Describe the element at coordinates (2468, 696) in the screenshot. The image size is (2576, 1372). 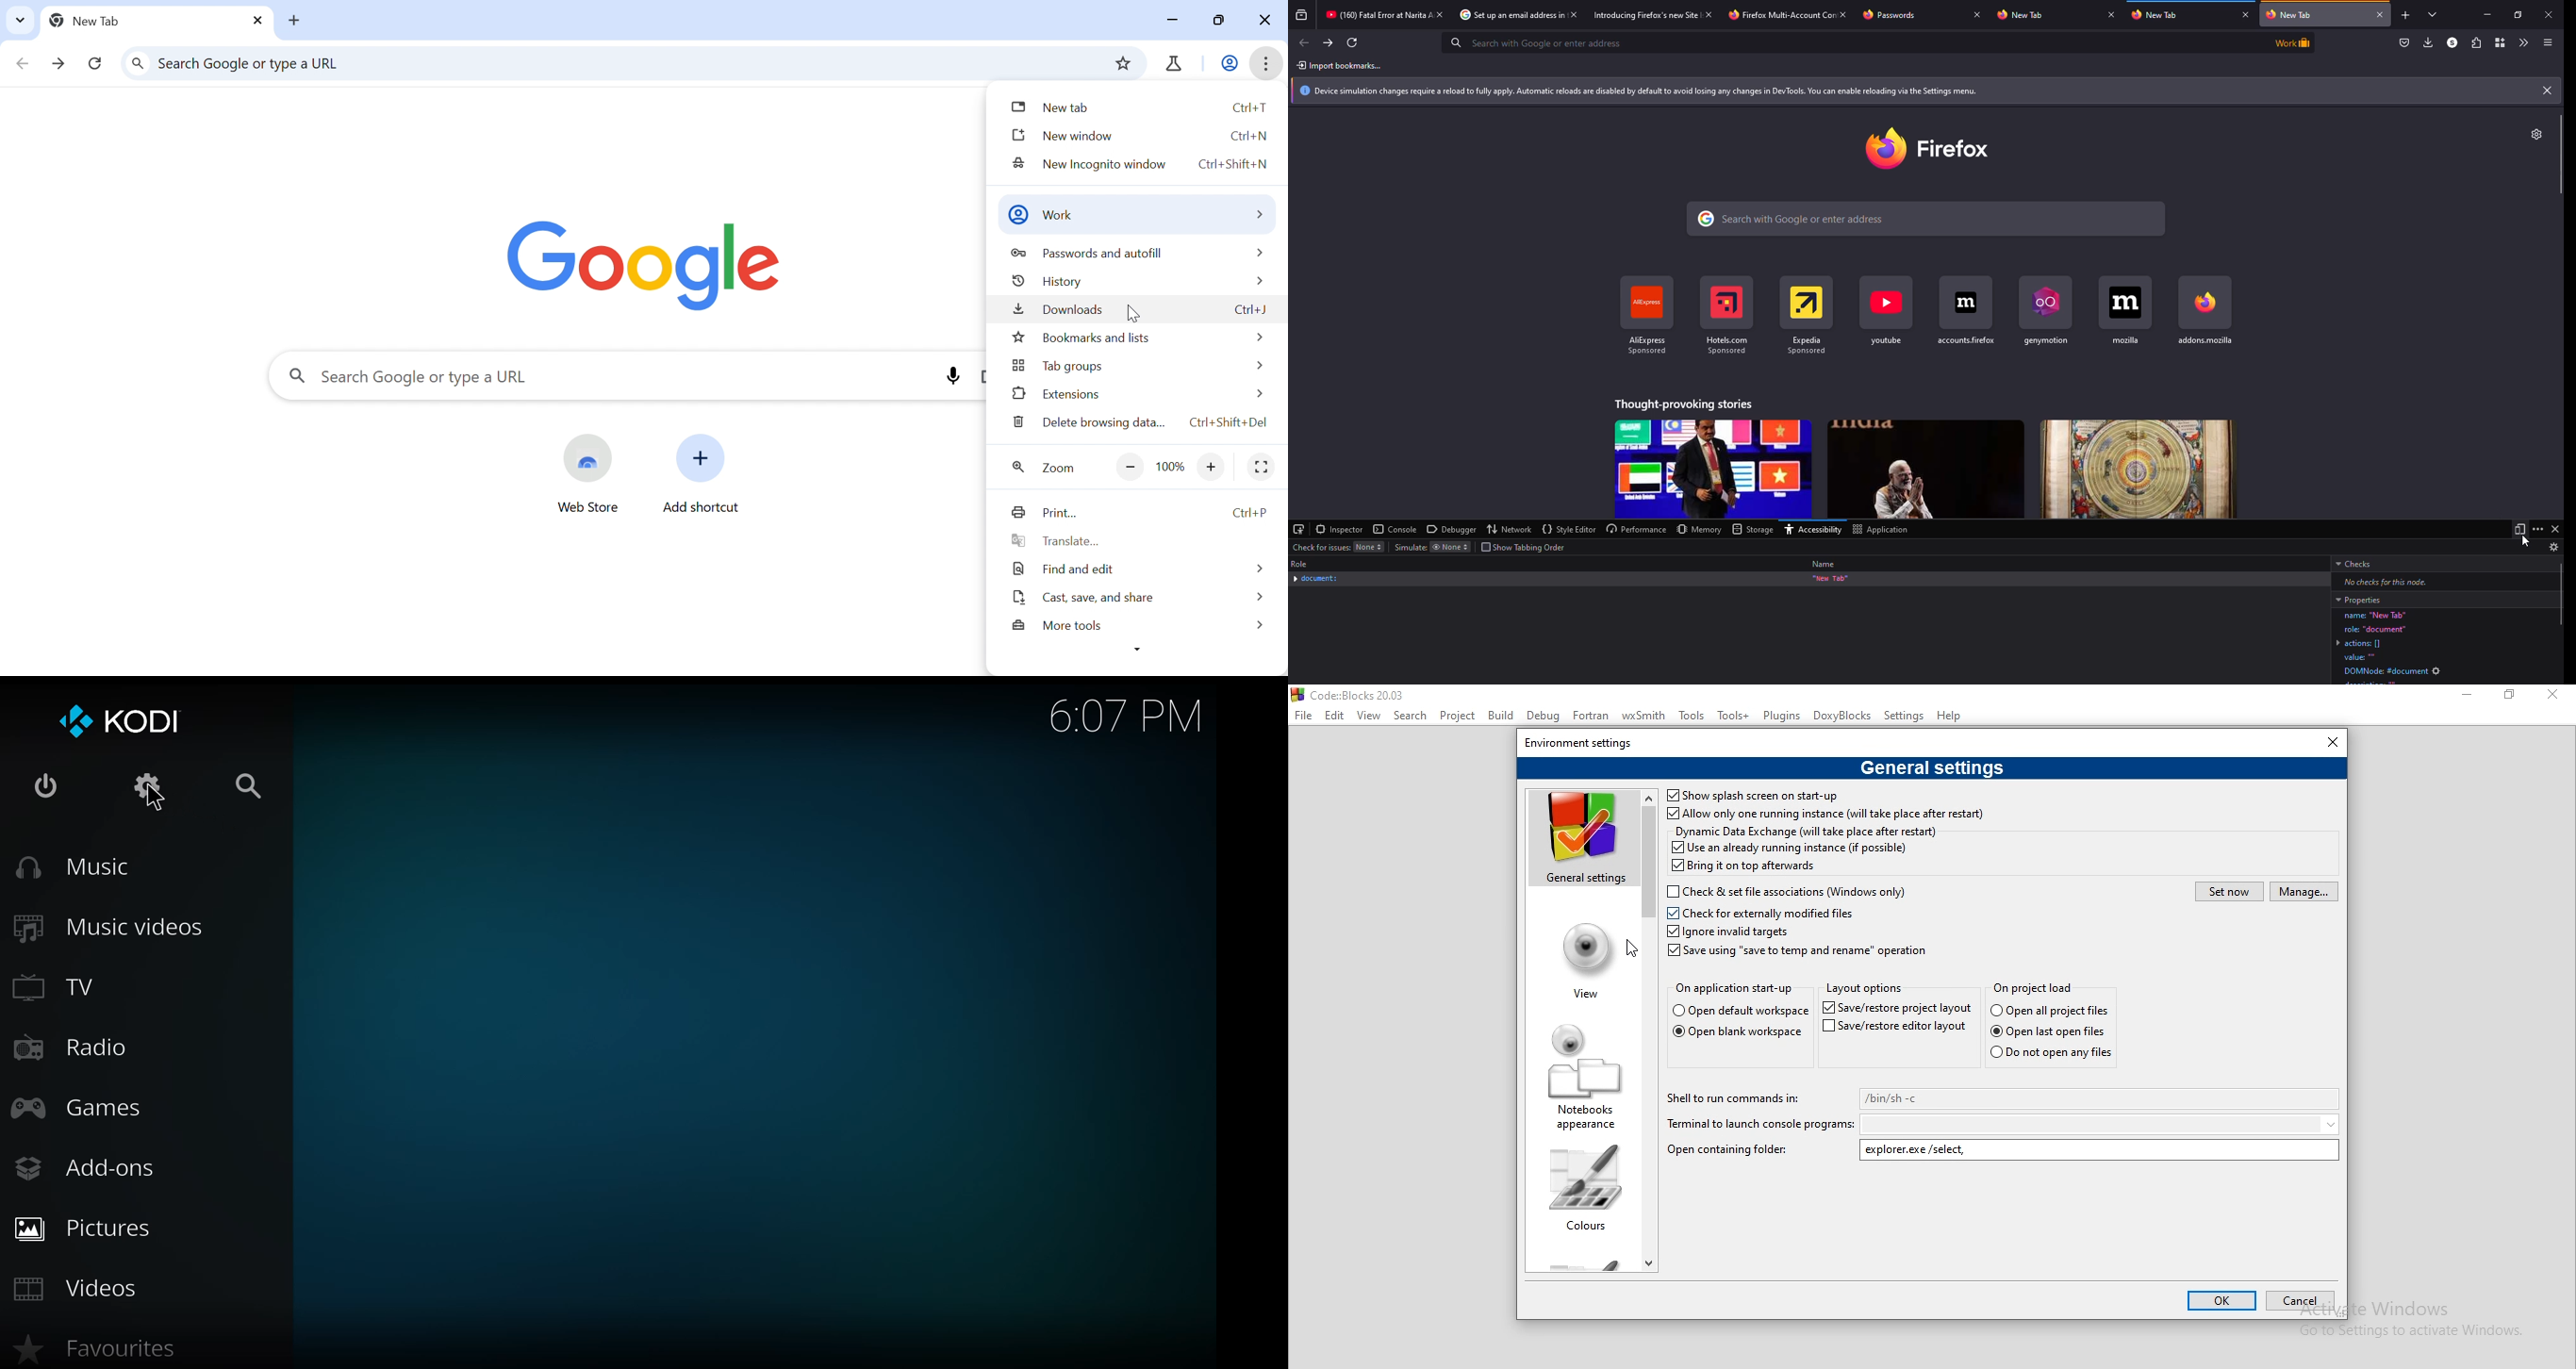
I see `minimise` at that location.